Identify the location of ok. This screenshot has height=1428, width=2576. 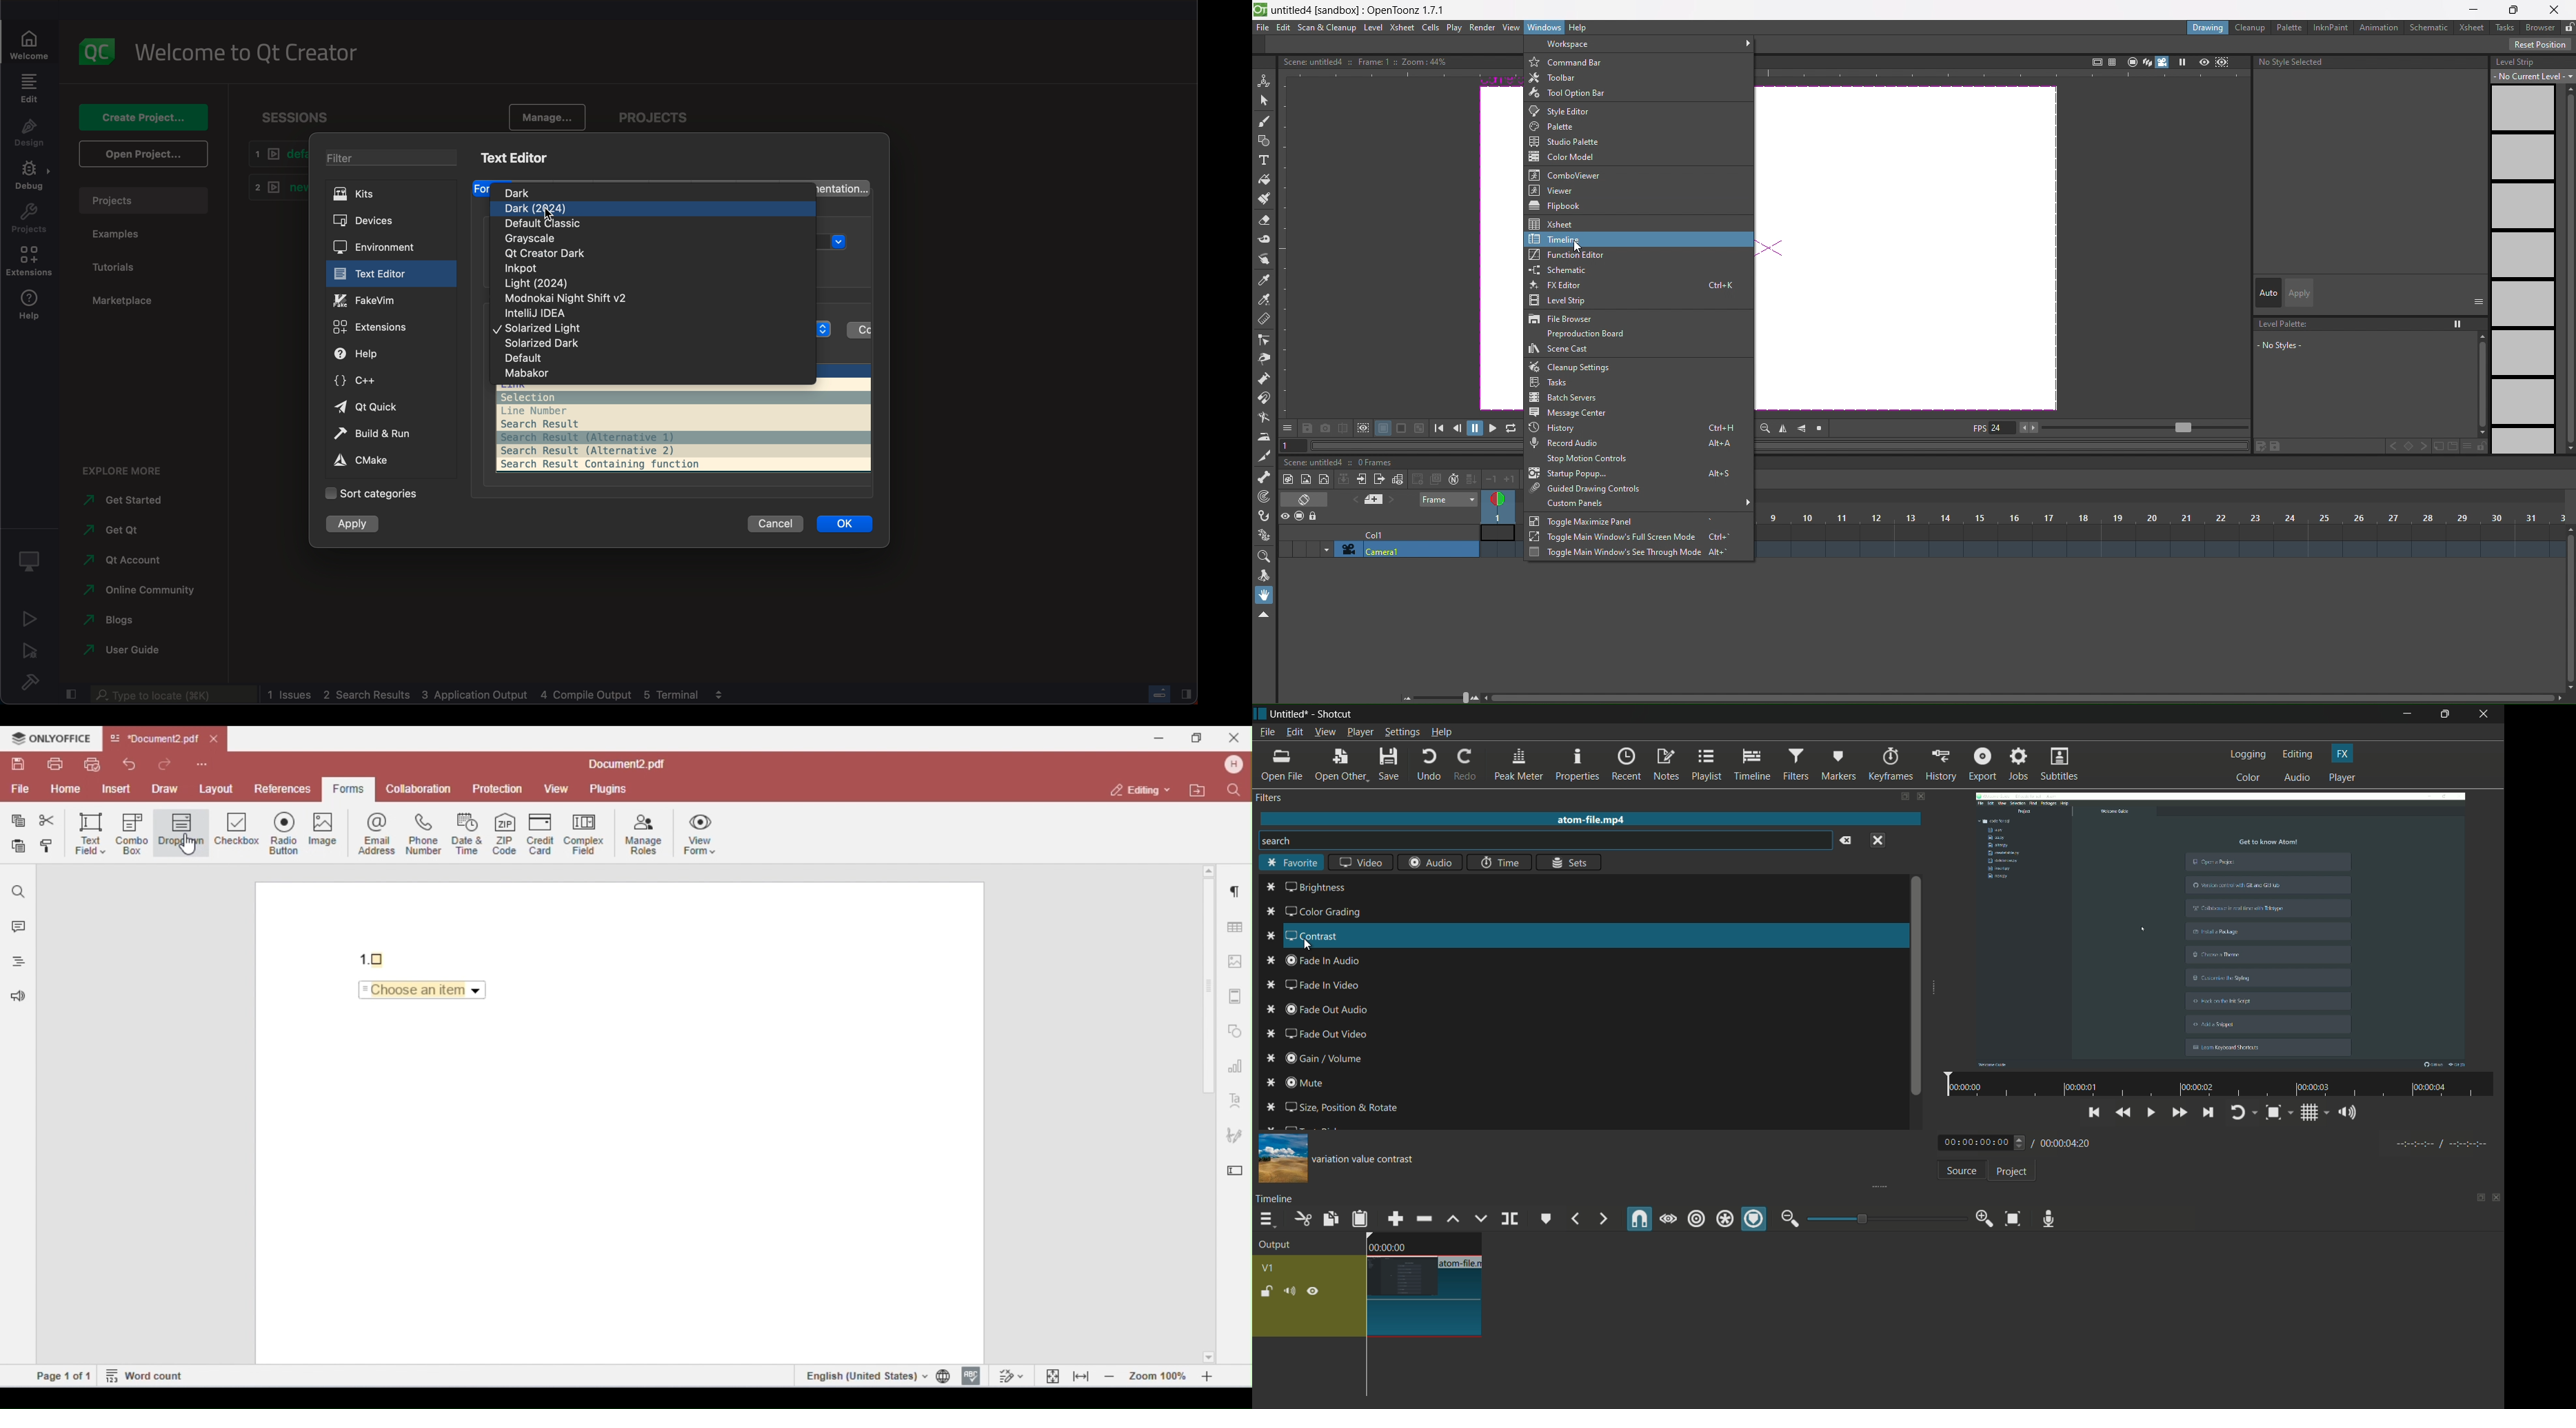
(845, 528).